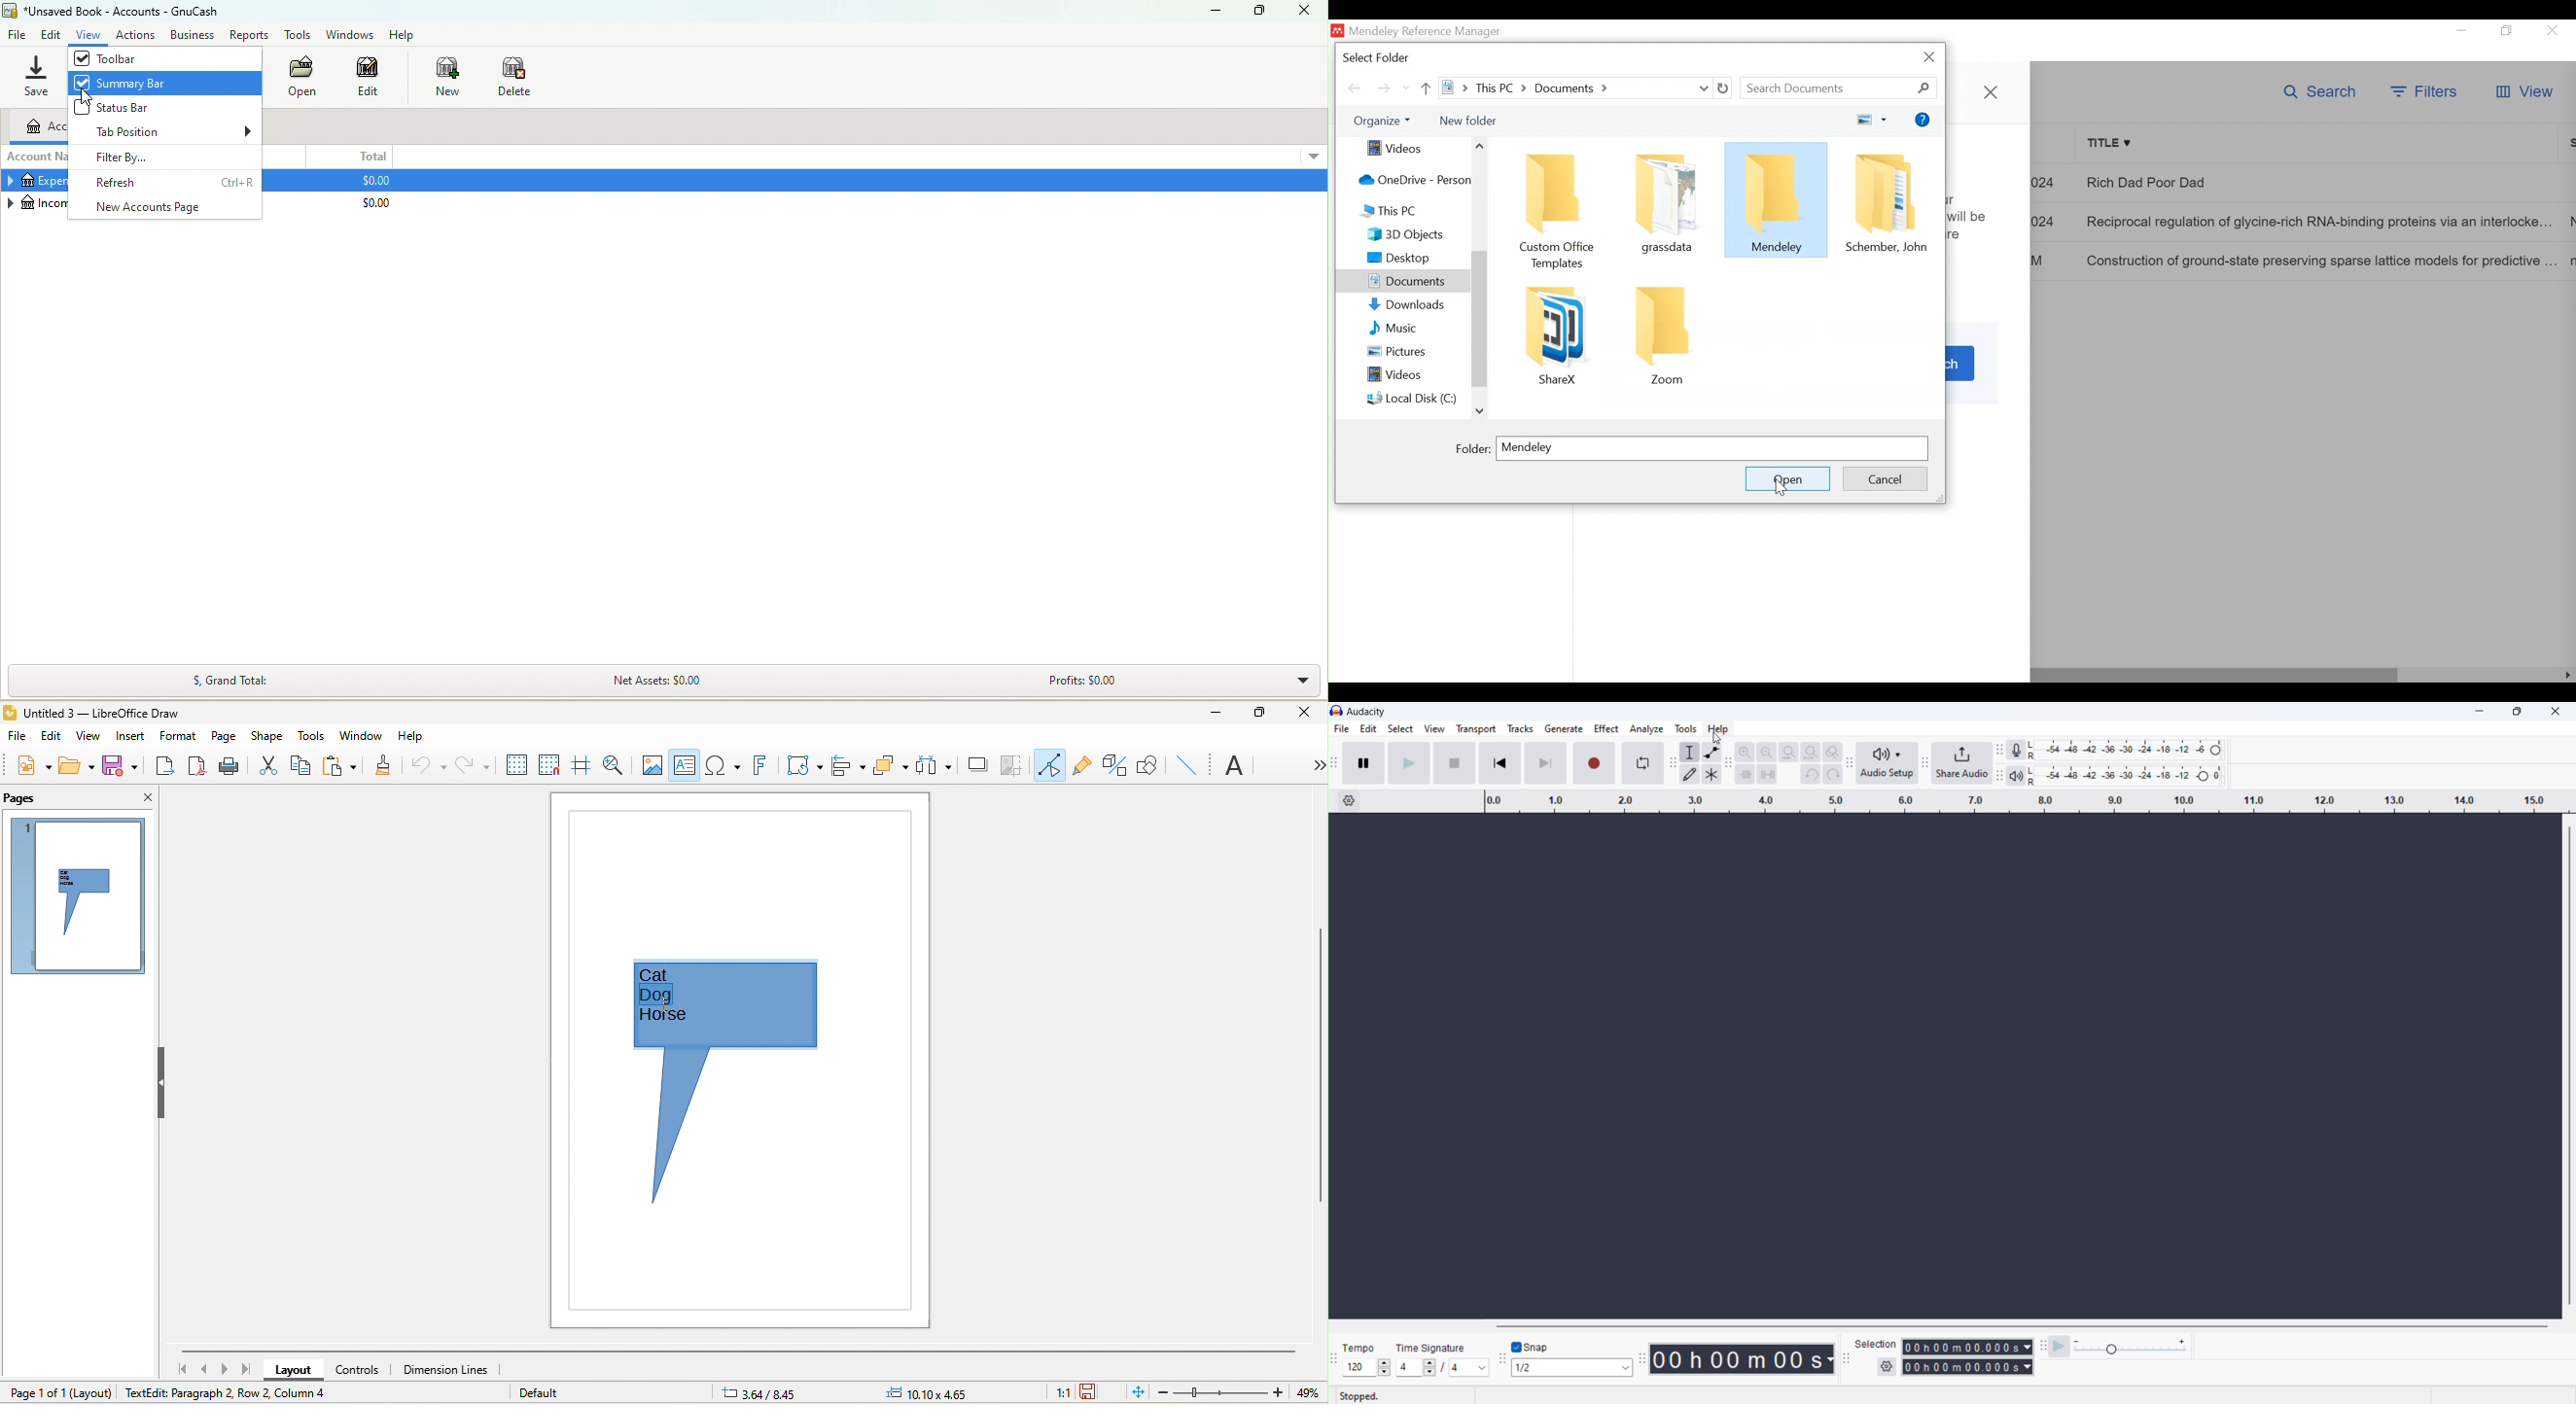 The height and width of the screenshot is (1428, 2576). Describe the element at coordinates (426, 763) in the screenshot. I see `undo` at that location.